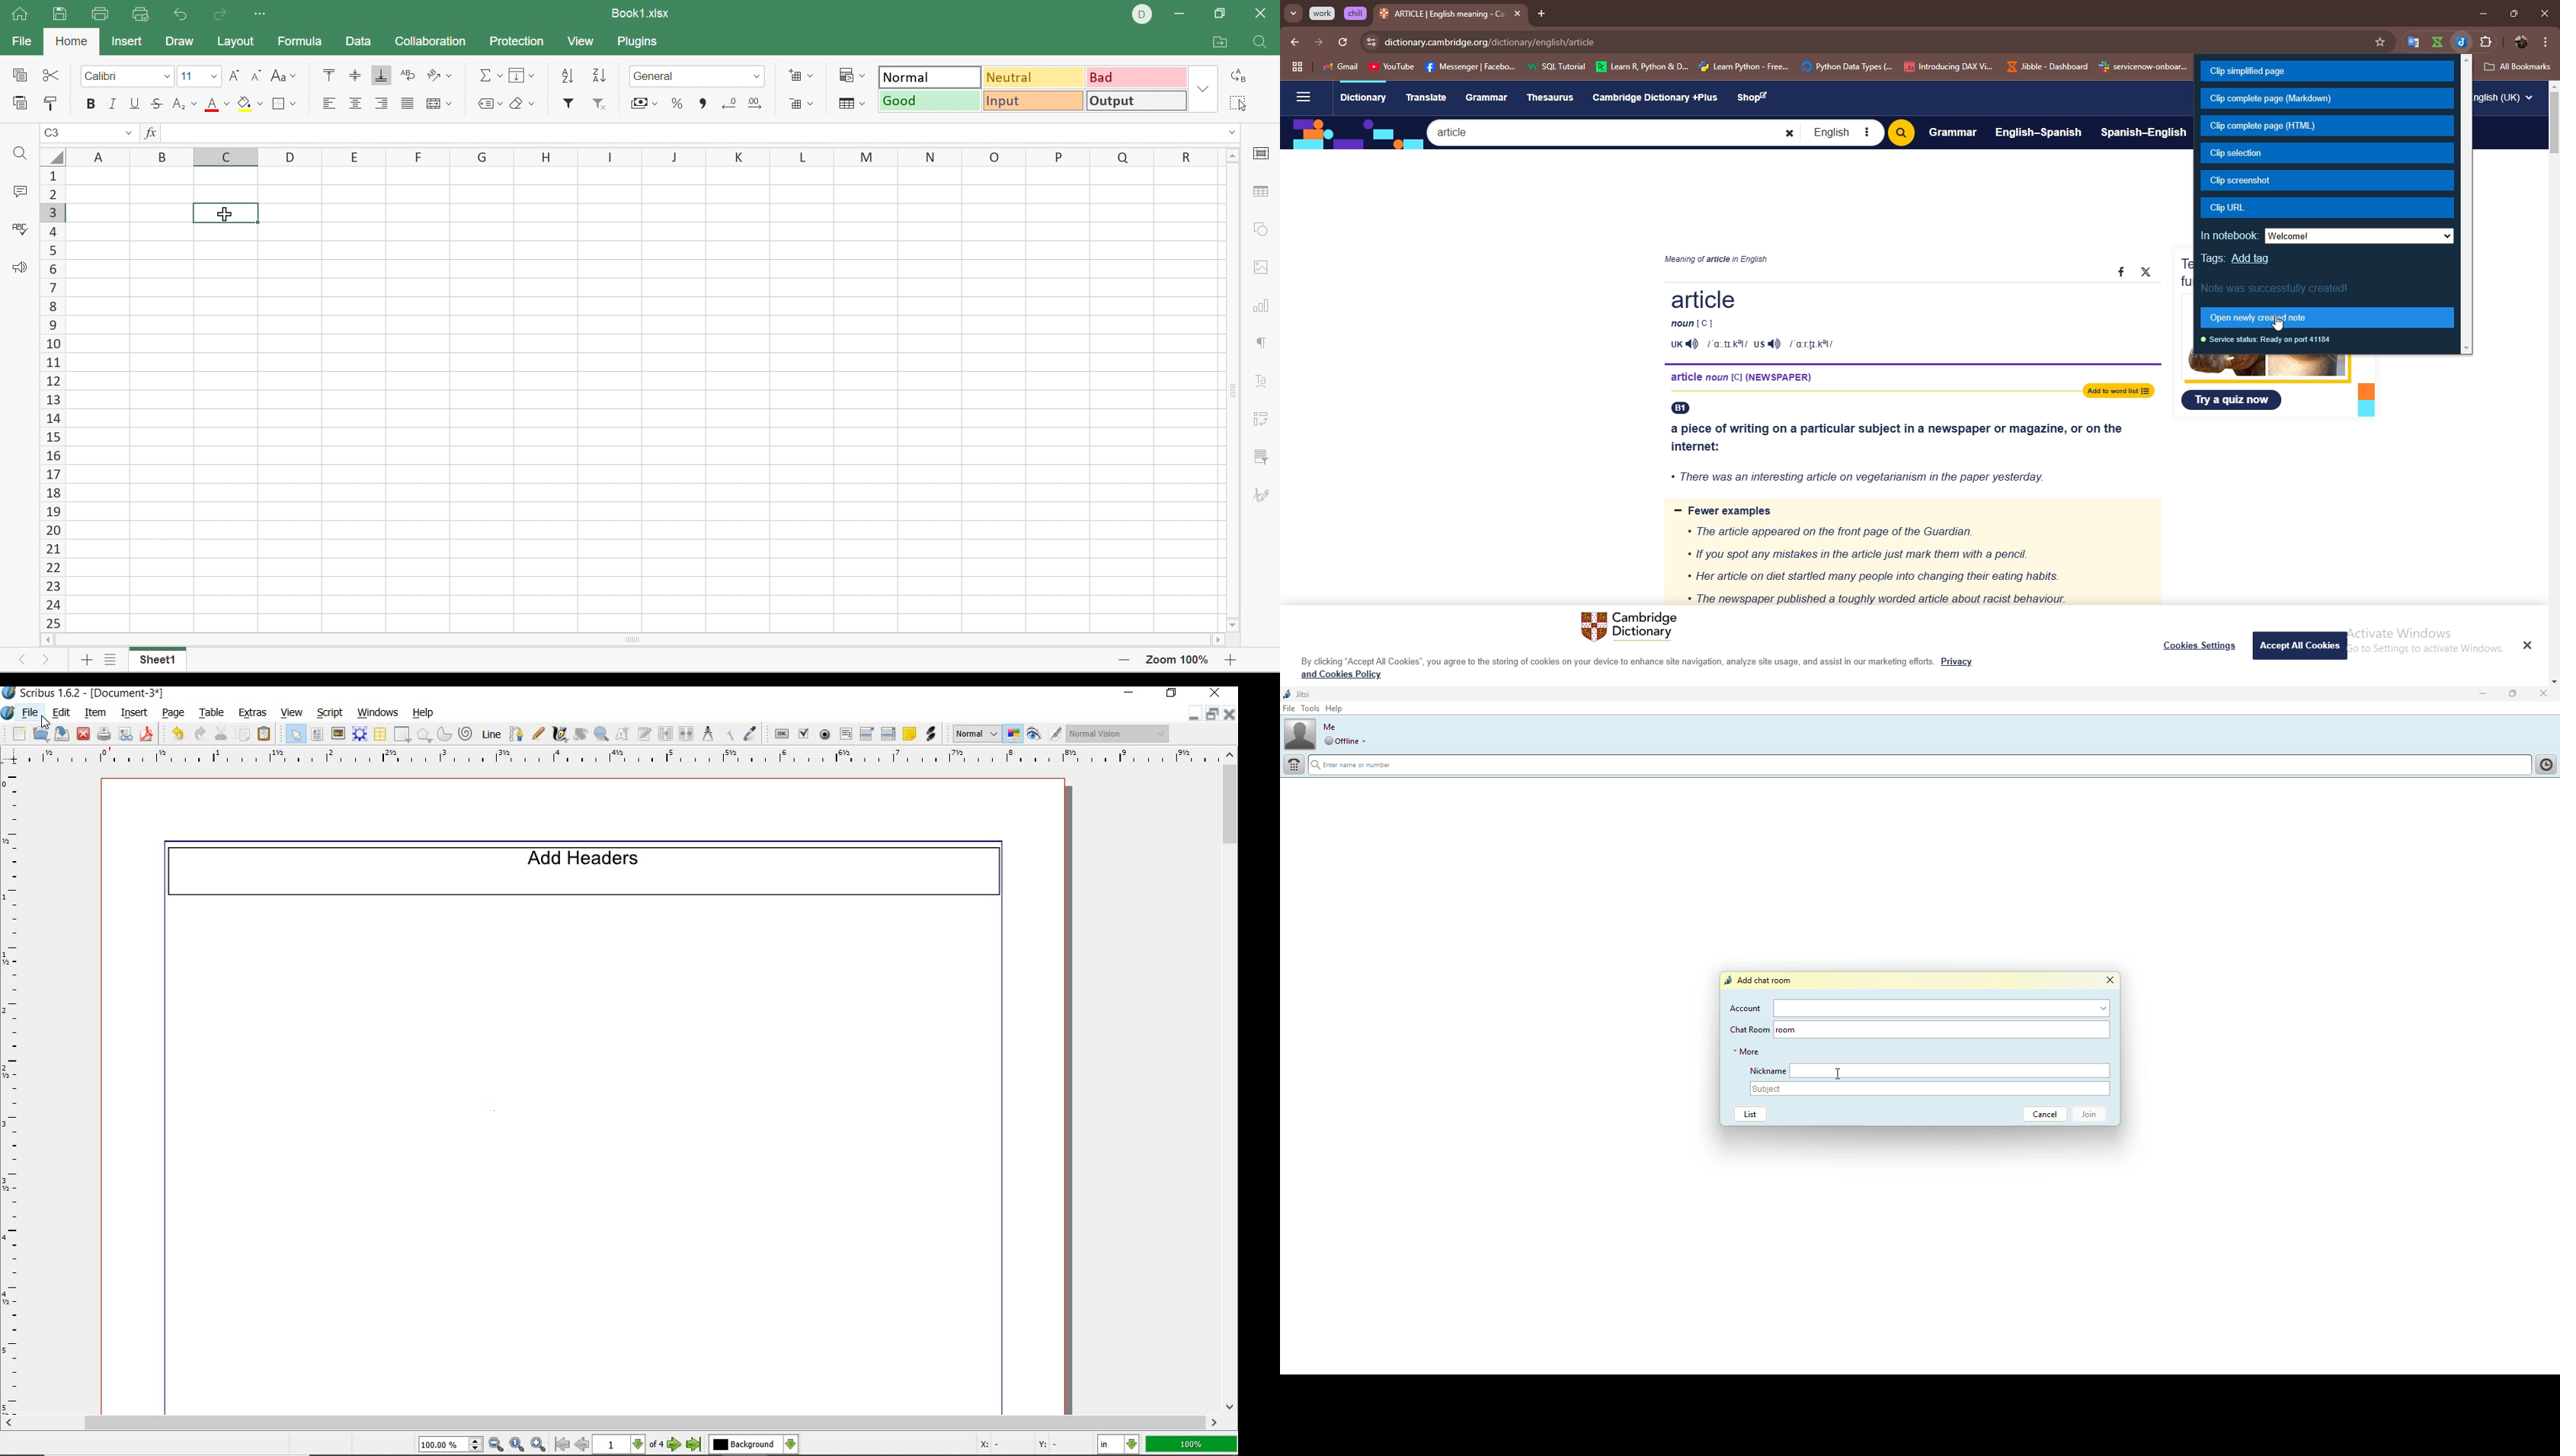  What do you see at coordinates (297, 737) in the screenshot?
I see `select` at bounding box center [297, 737].